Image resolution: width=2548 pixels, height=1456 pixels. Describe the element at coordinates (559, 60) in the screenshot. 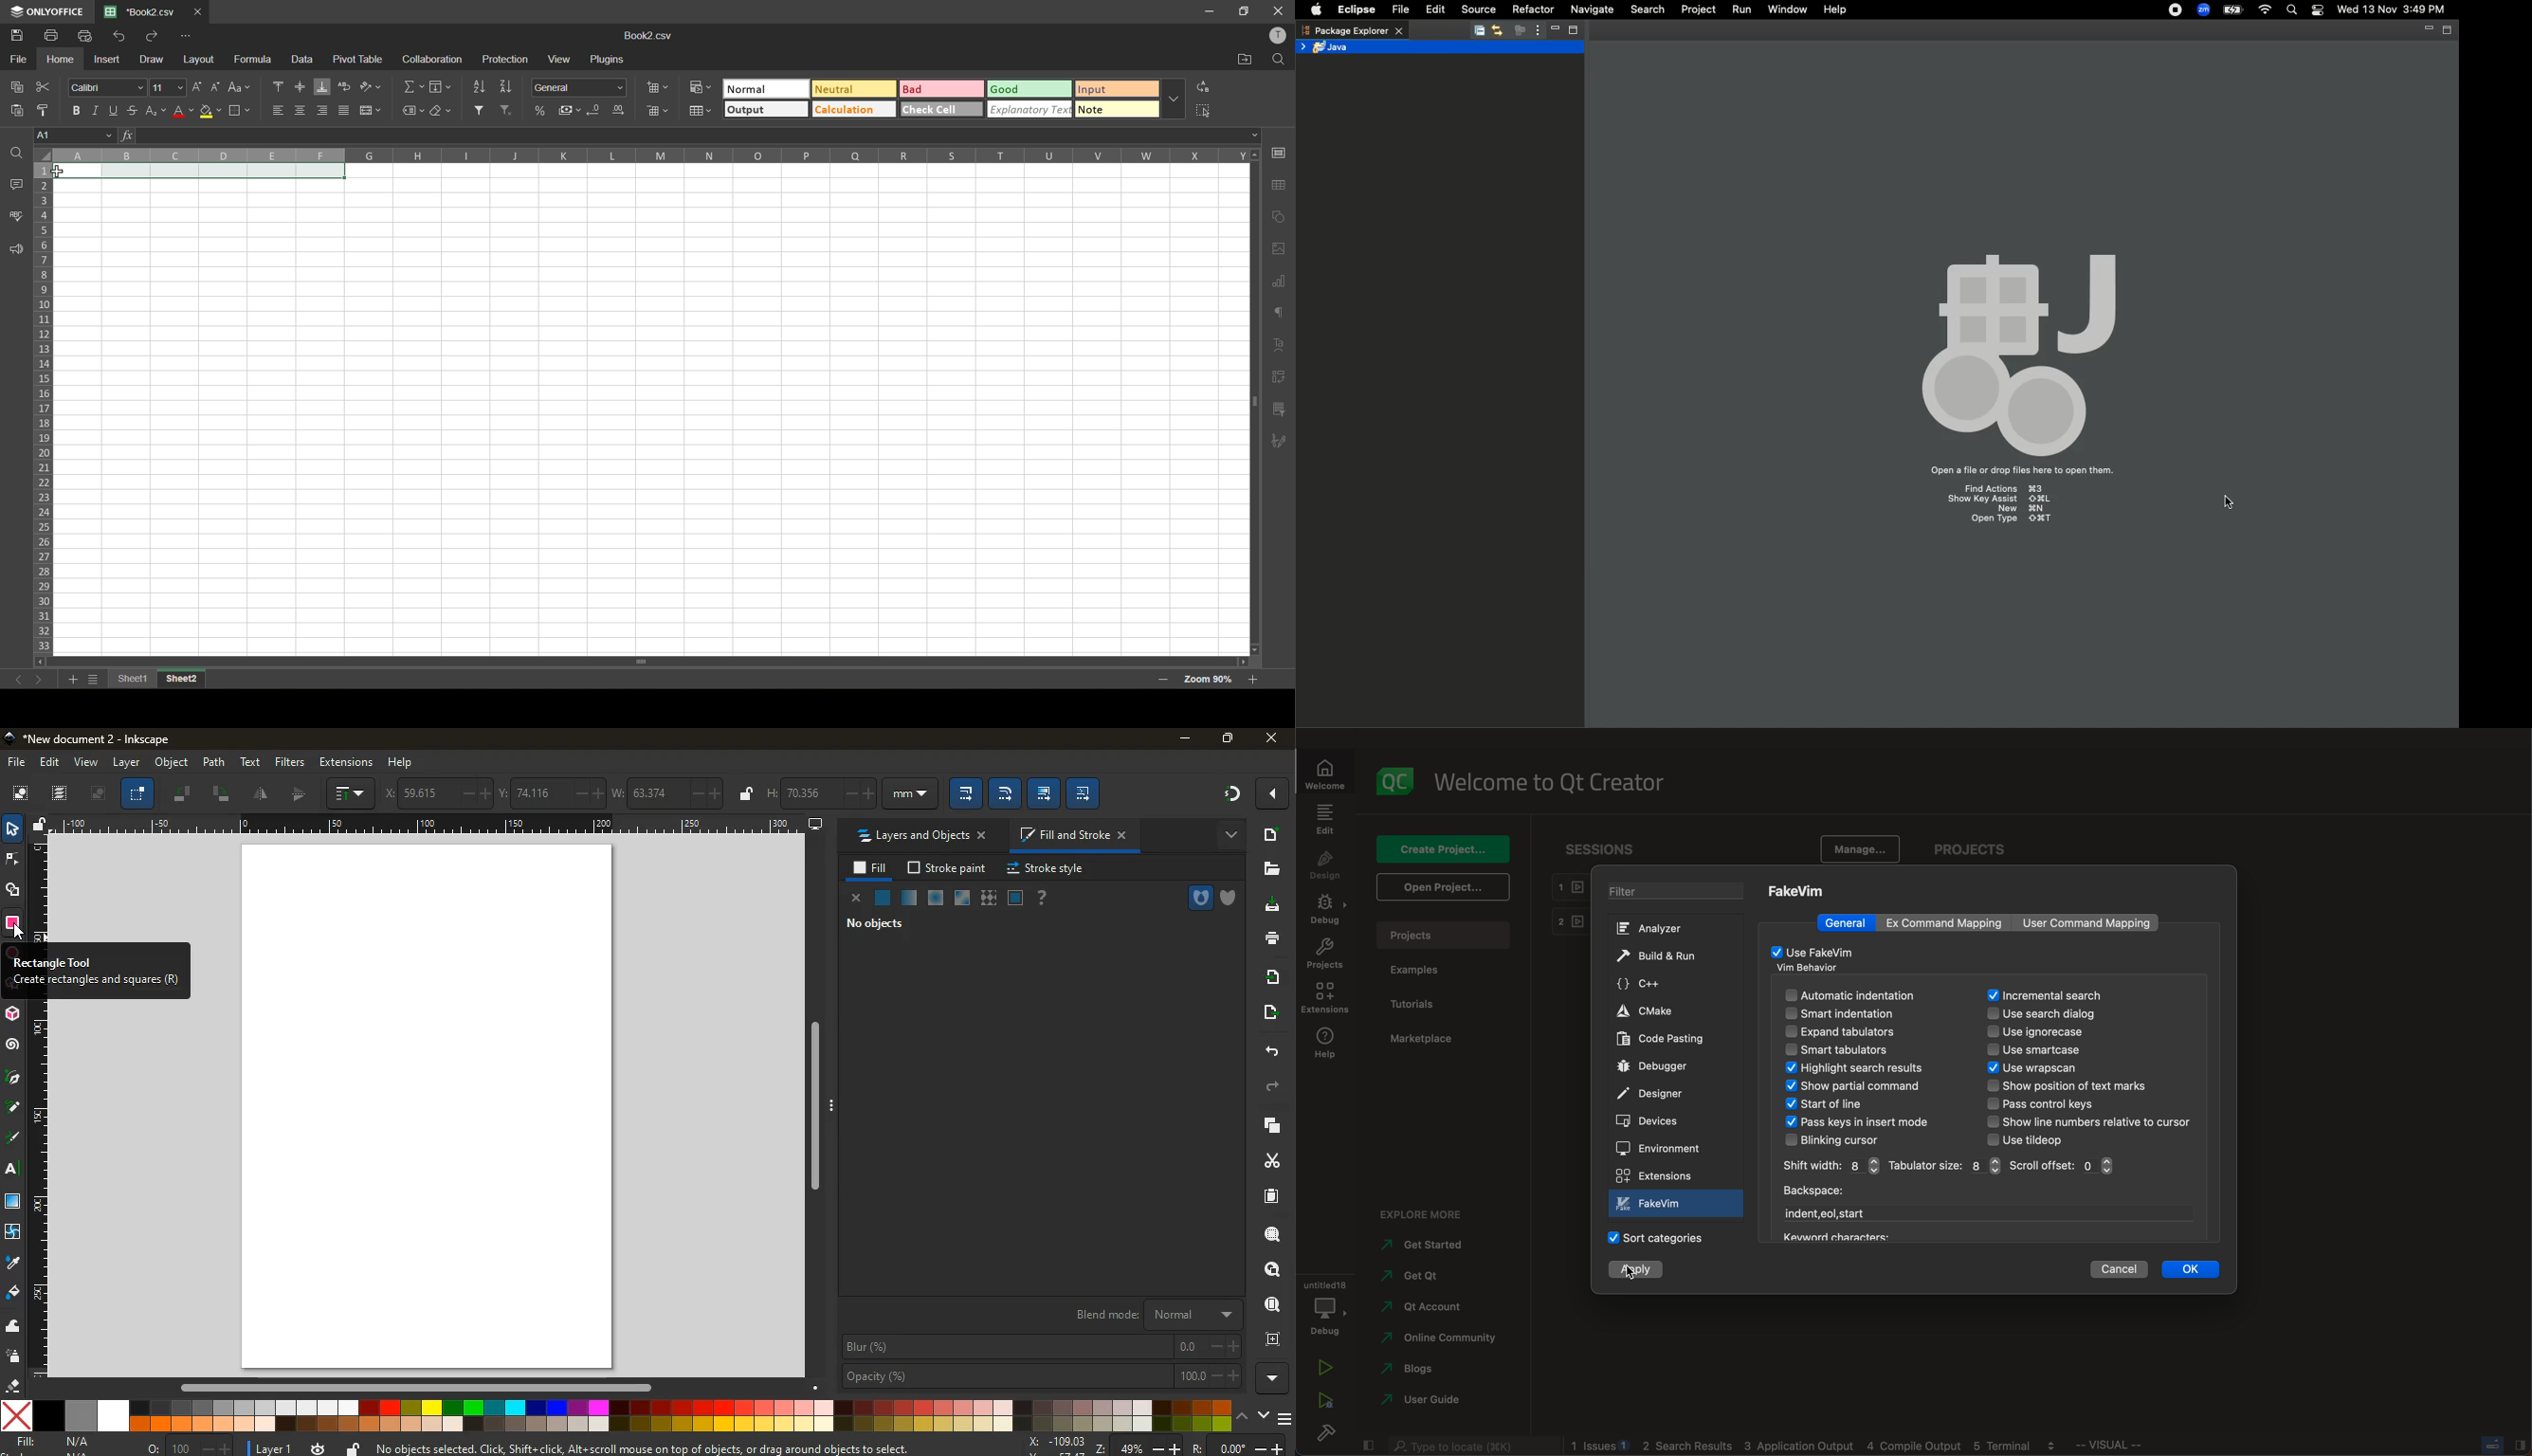

I see `view` at that location.